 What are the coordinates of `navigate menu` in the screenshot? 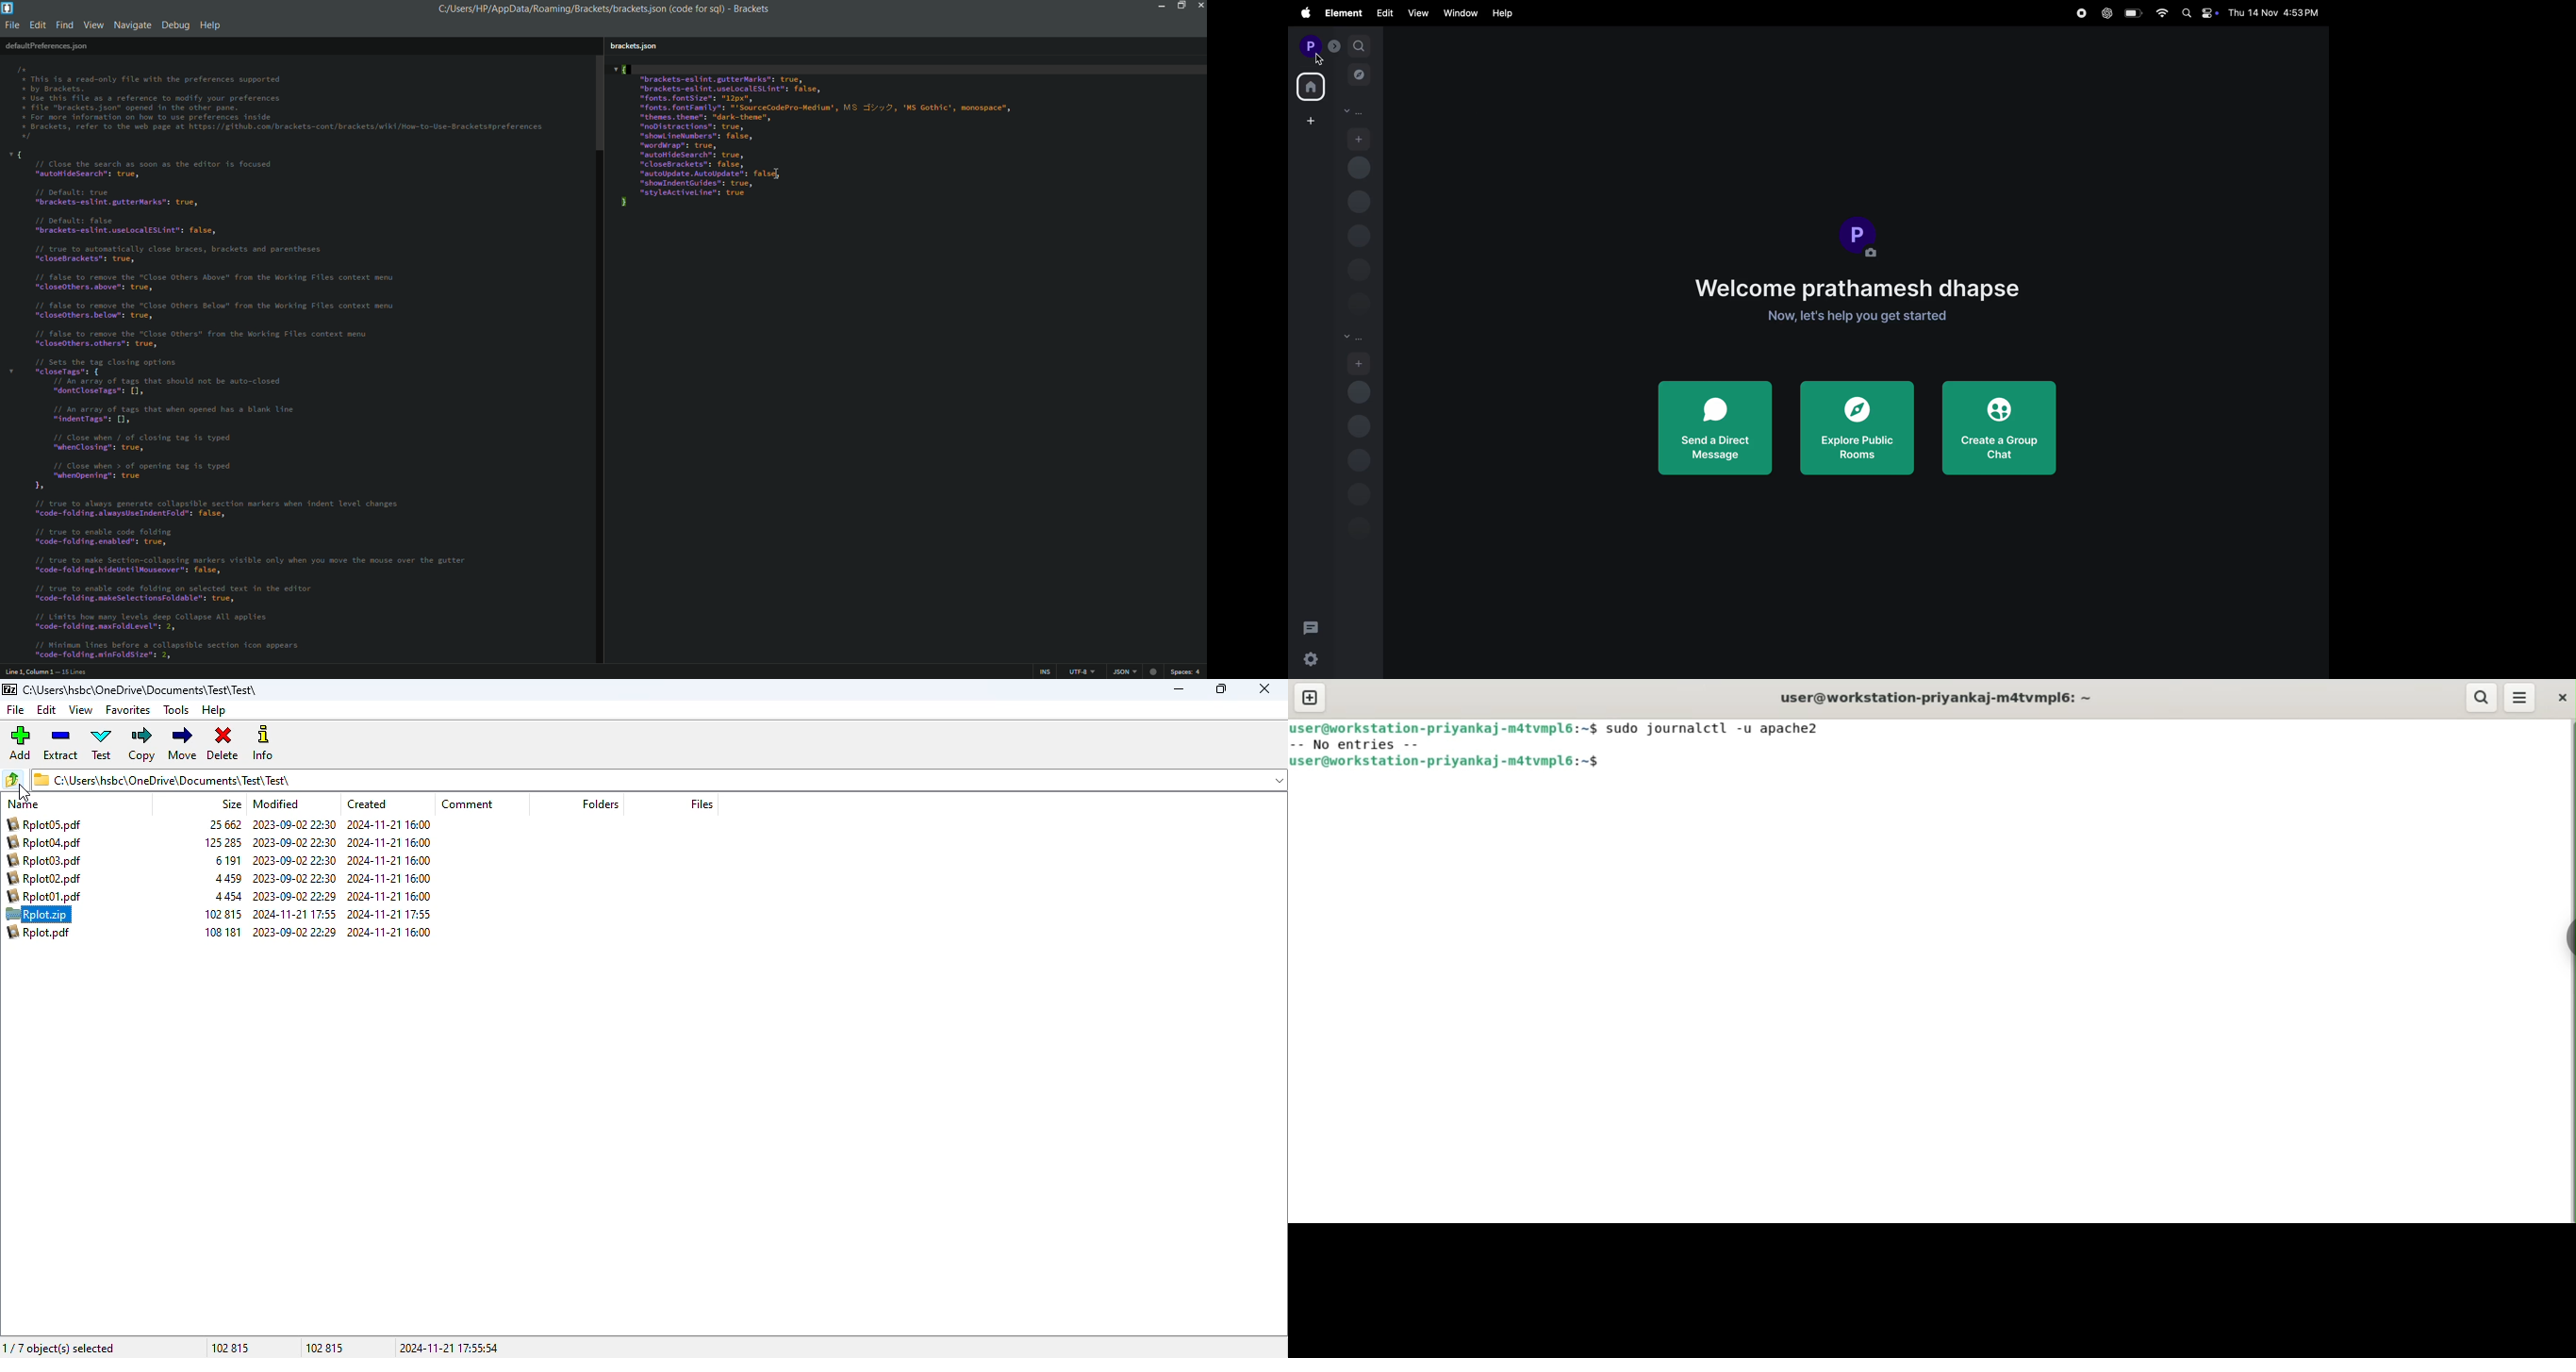 It's located at (131, 25).